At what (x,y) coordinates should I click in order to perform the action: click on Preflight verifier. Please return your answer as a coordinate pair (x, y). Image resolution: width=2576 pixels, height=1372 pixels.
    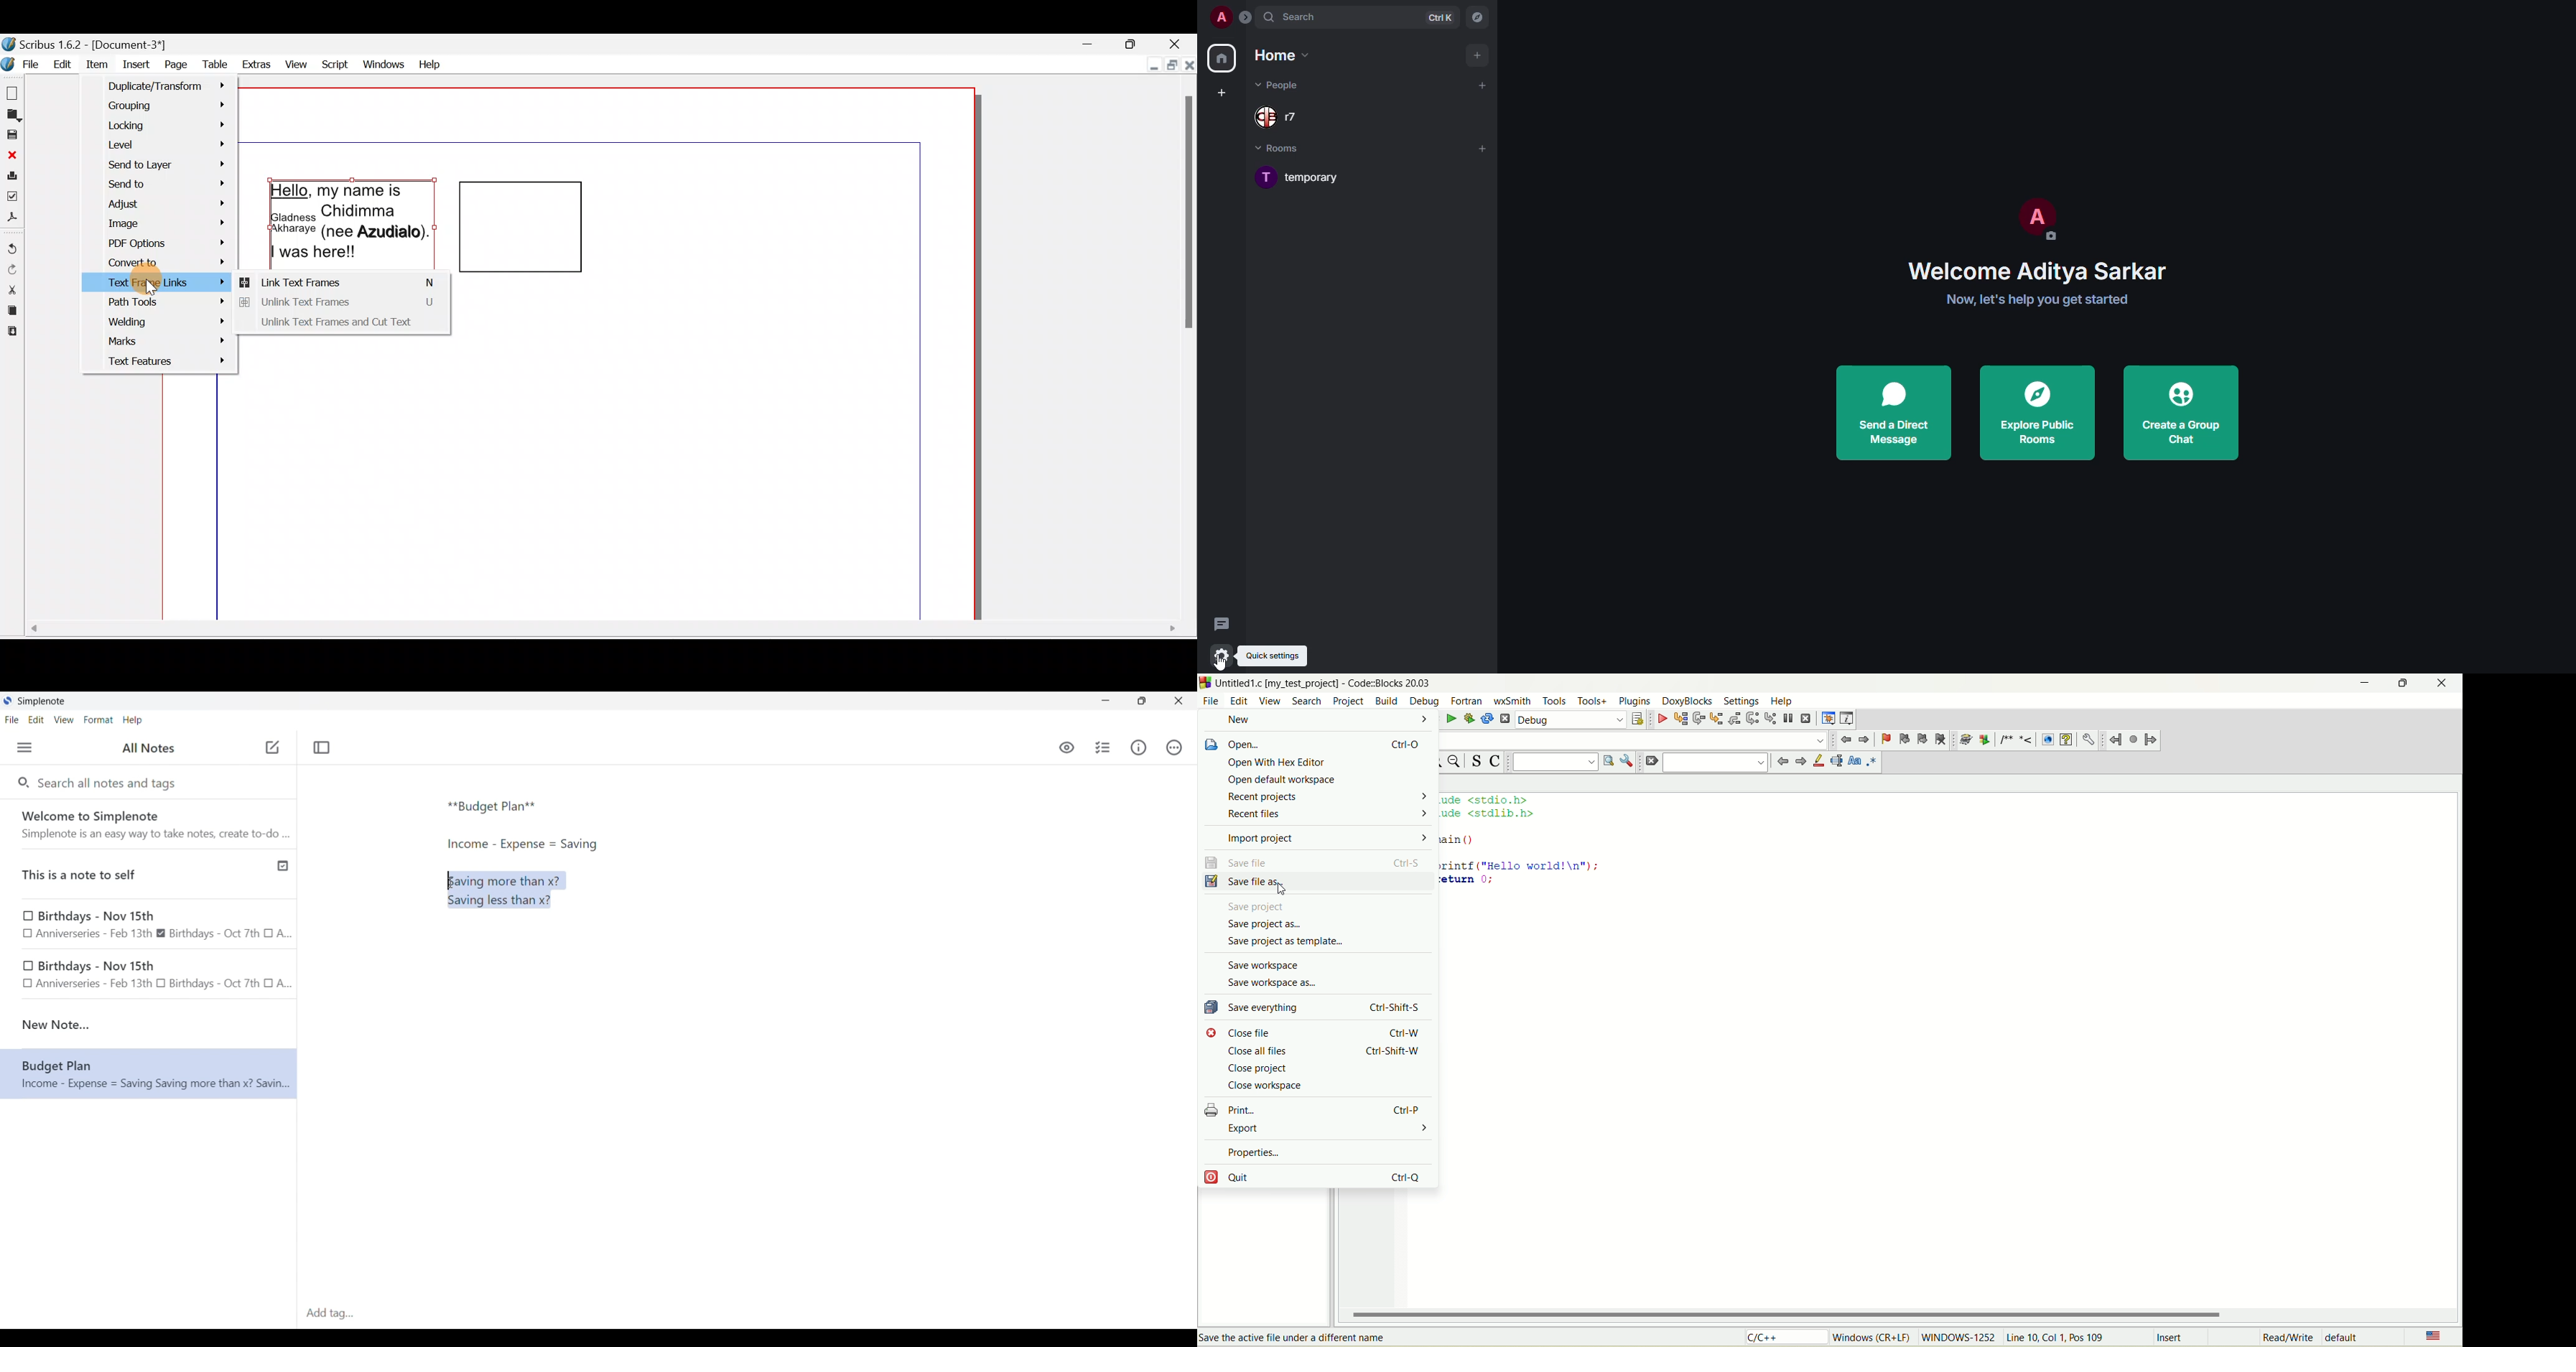
    Looking at the image, I should click on (12, 195).